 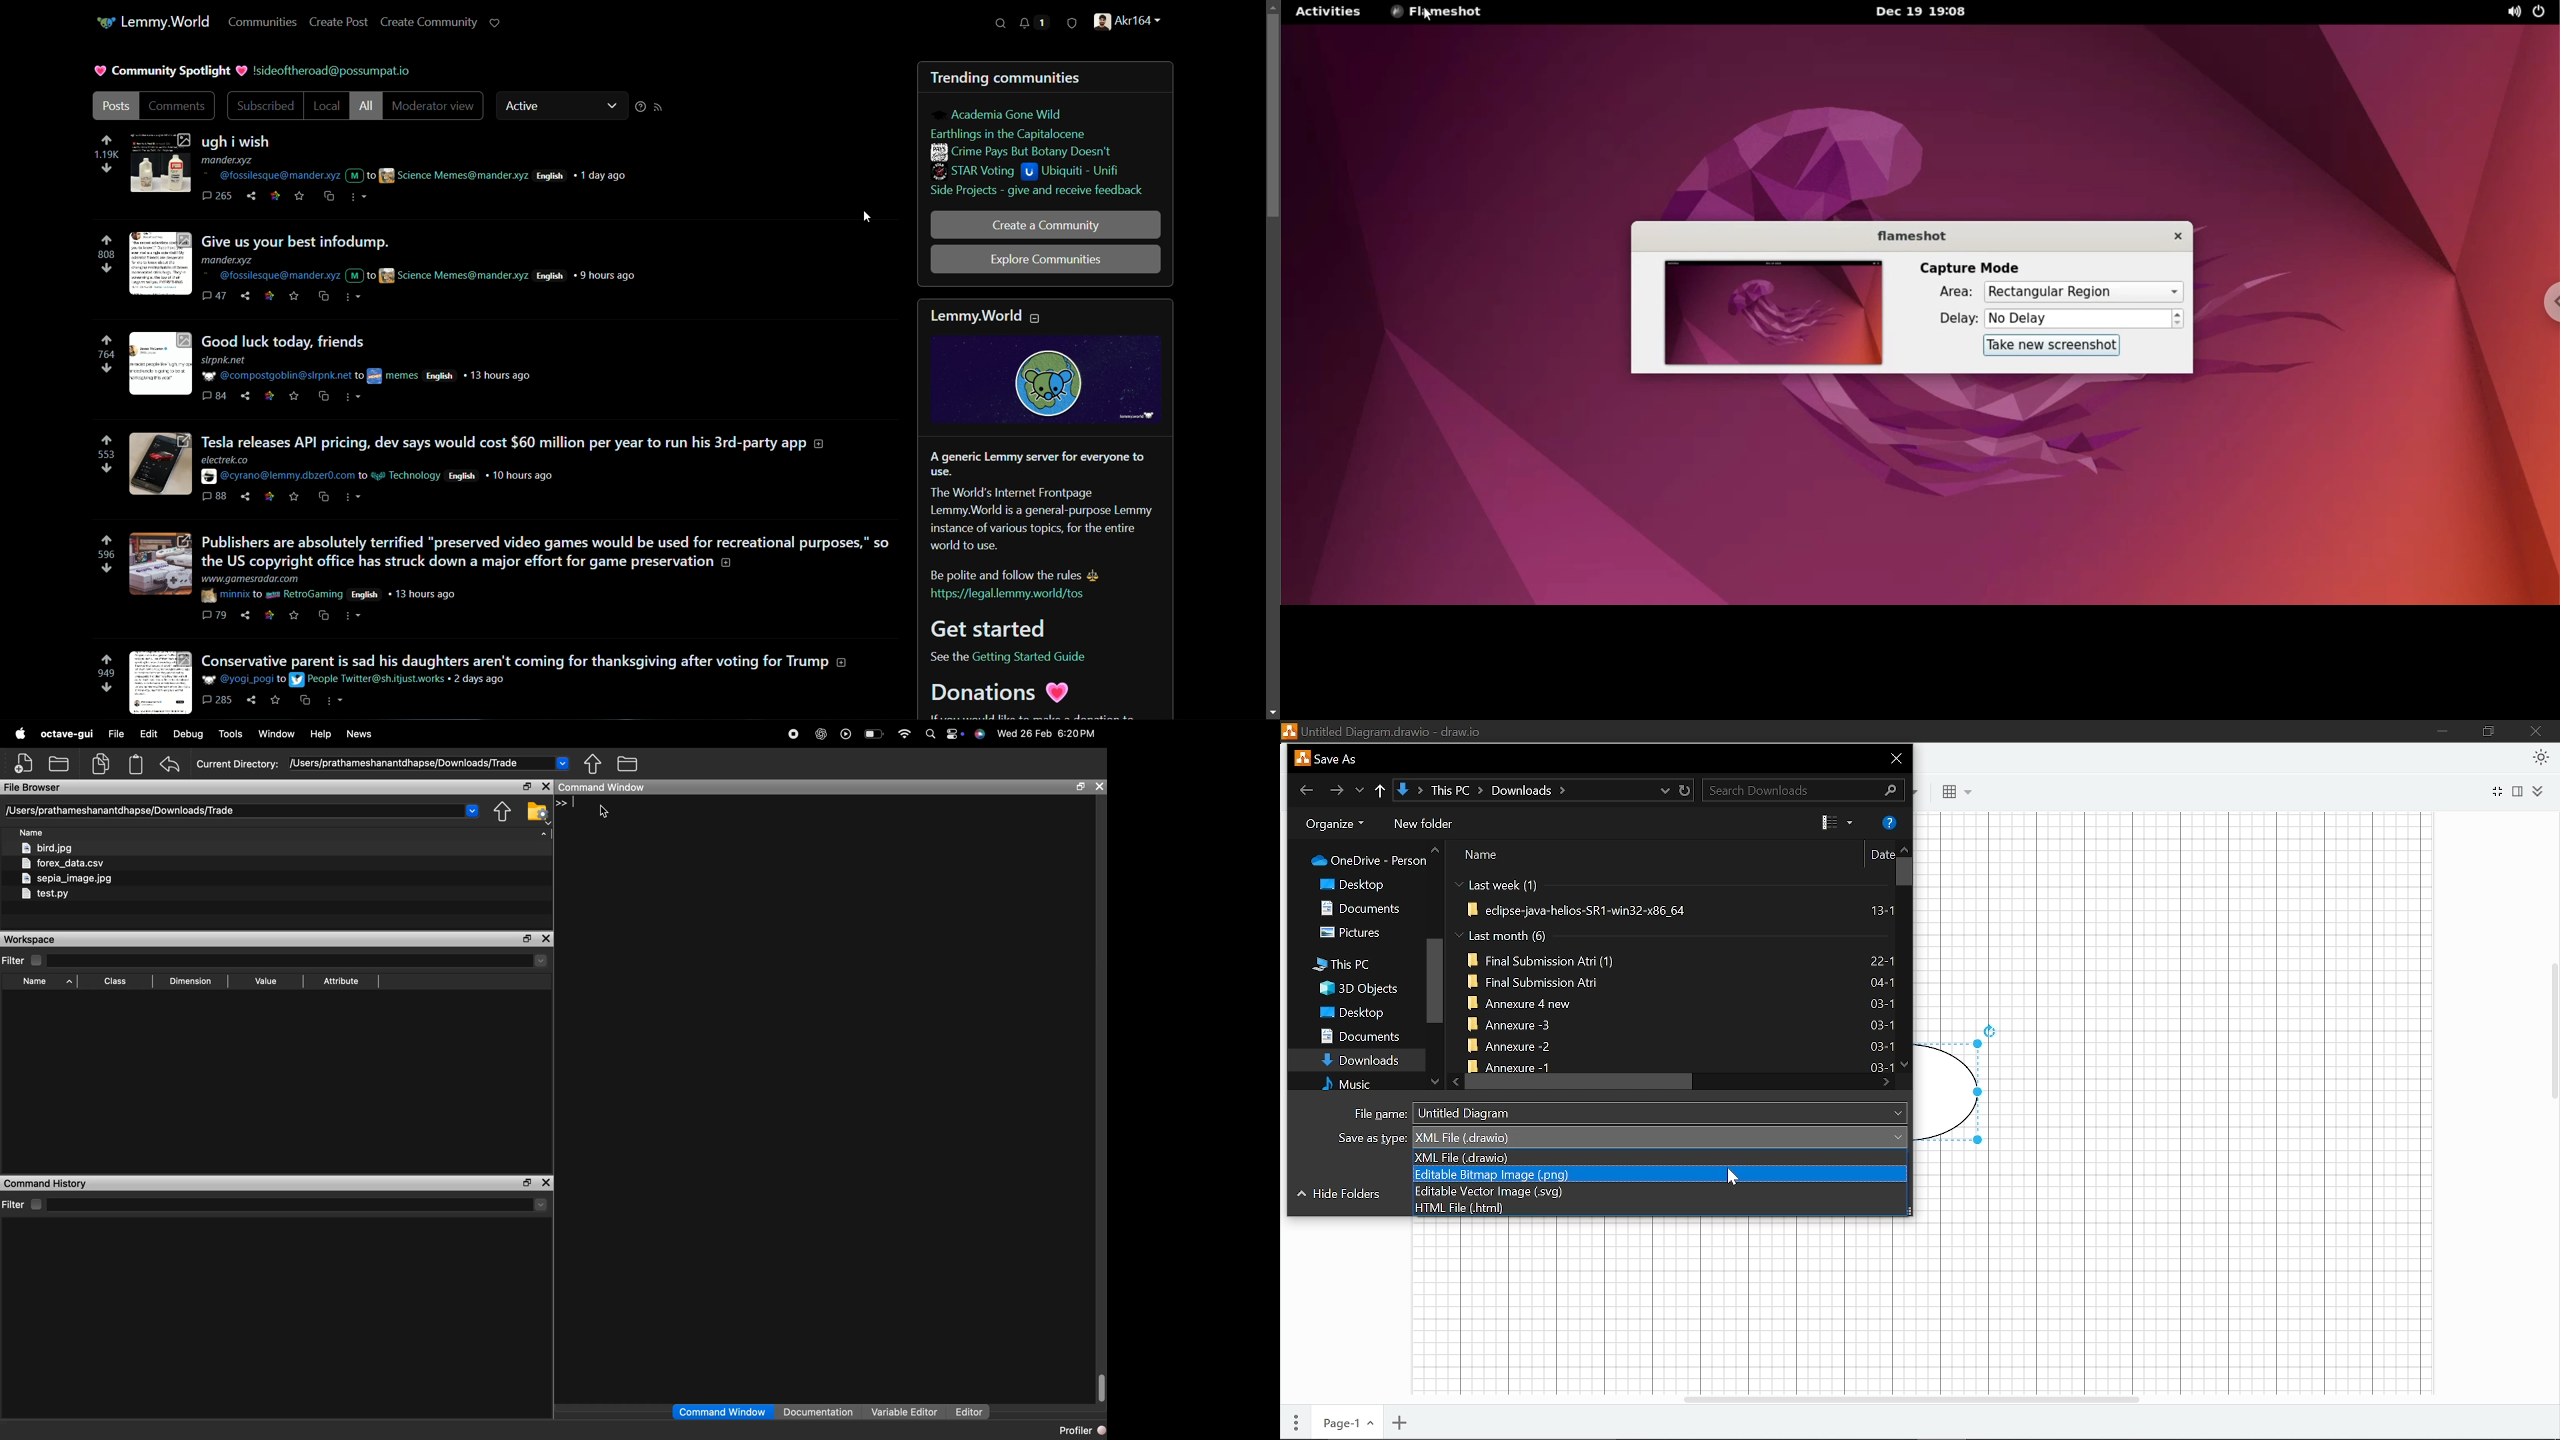 What do you see at coordinates (1013, 133) in the screenshot?
I see `earthlings in the capitalocene` at bounding box center [1013, 133].